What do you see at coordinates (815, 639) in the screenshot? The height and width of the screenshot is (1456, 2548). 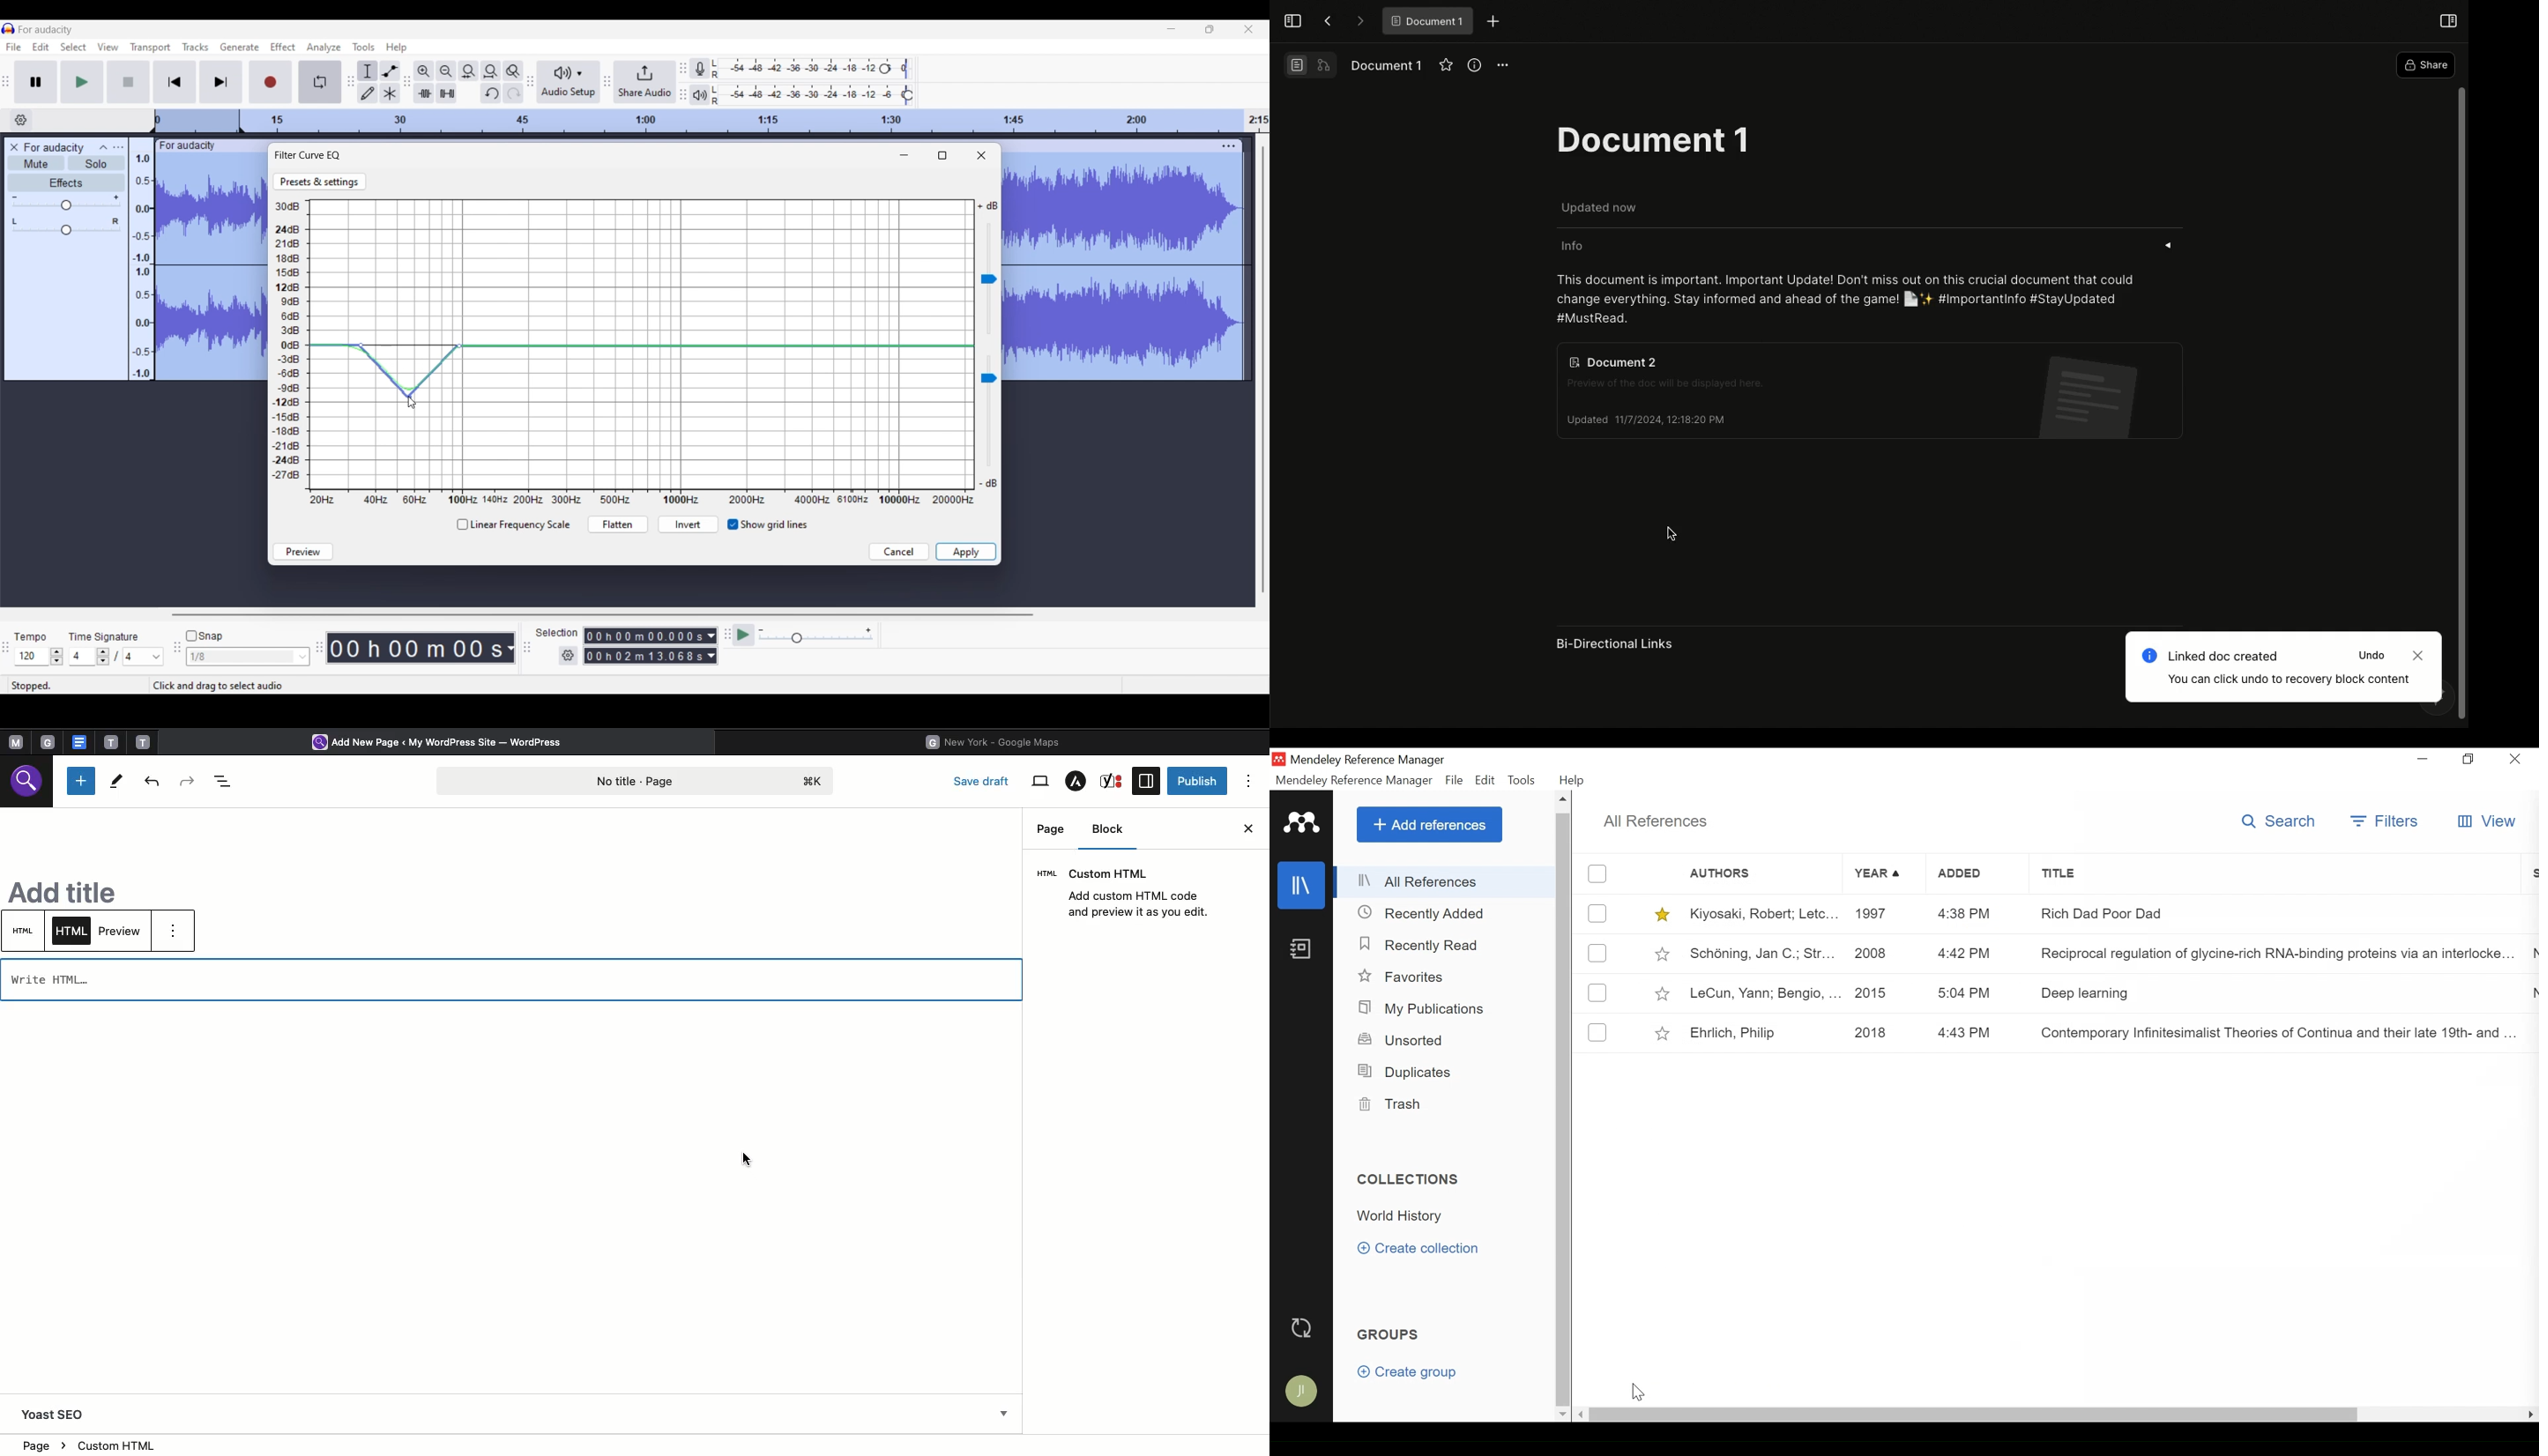 I see `Change playback speed` at bounding box center [815, 639].